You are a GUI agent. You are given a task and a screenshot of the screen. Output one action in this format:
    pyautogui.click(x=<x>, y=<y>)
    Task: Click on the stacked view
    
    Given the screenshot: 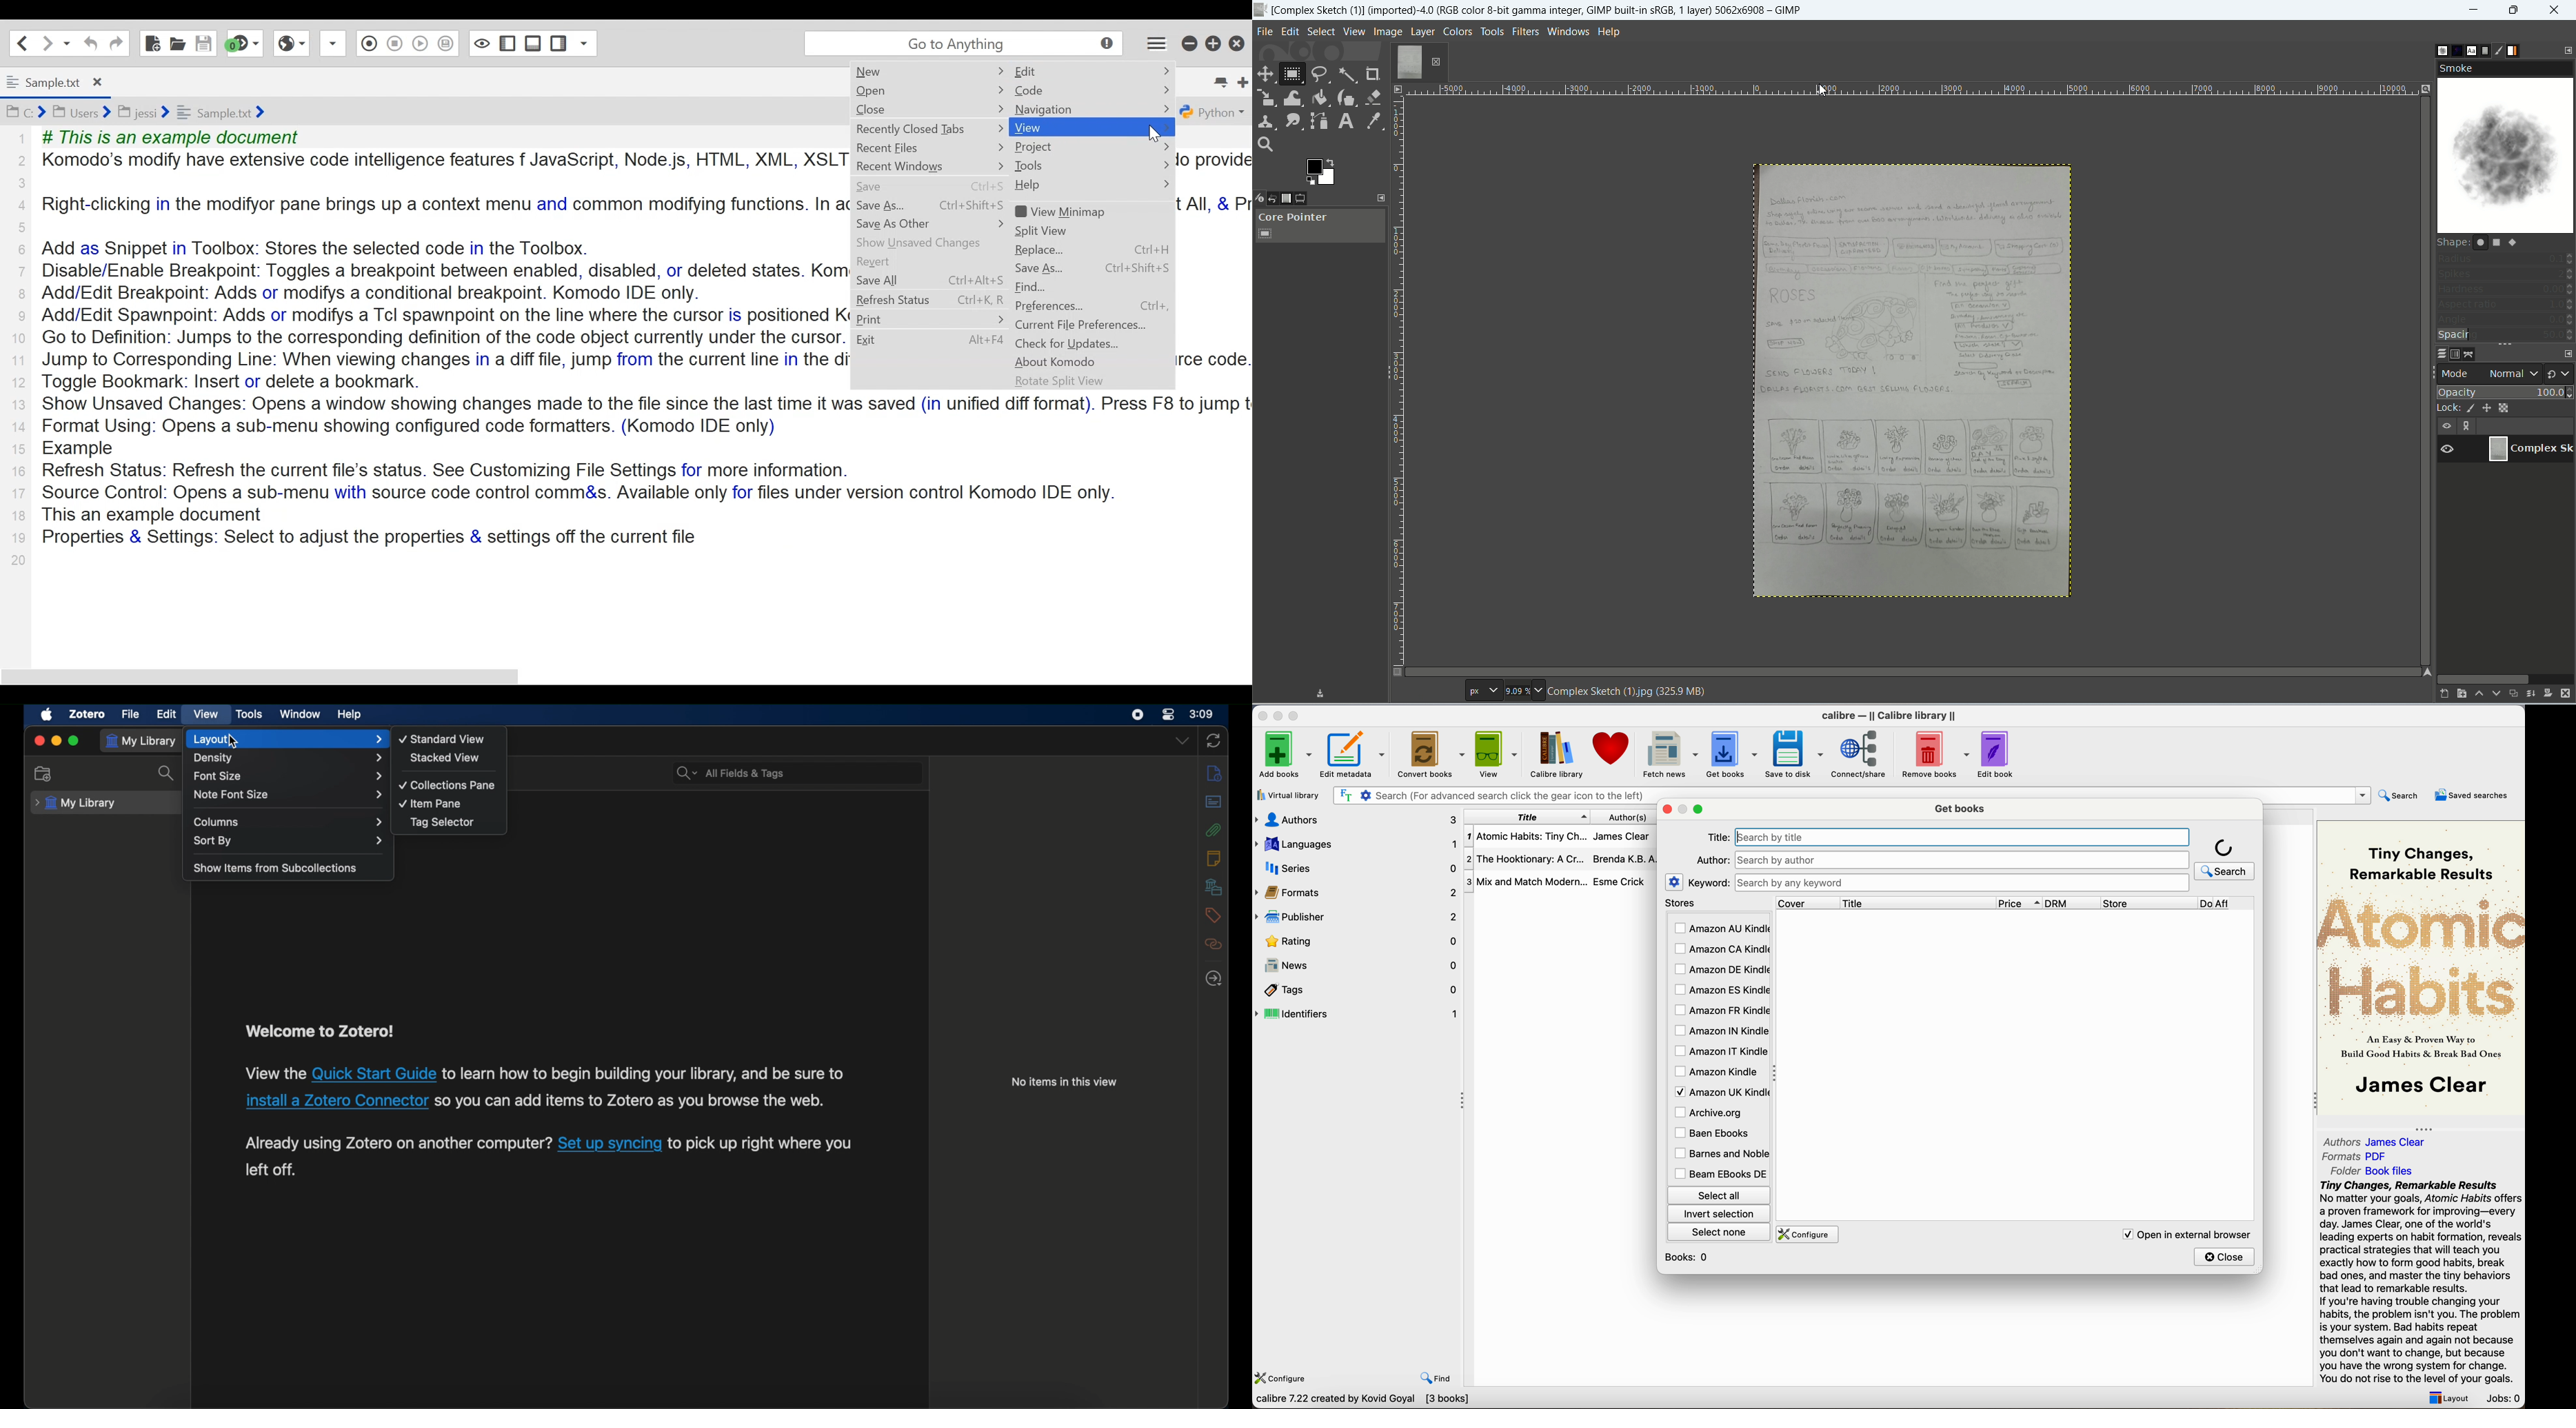 What is the action you would take?
    pyautogui.click(x=445, y=757)
    